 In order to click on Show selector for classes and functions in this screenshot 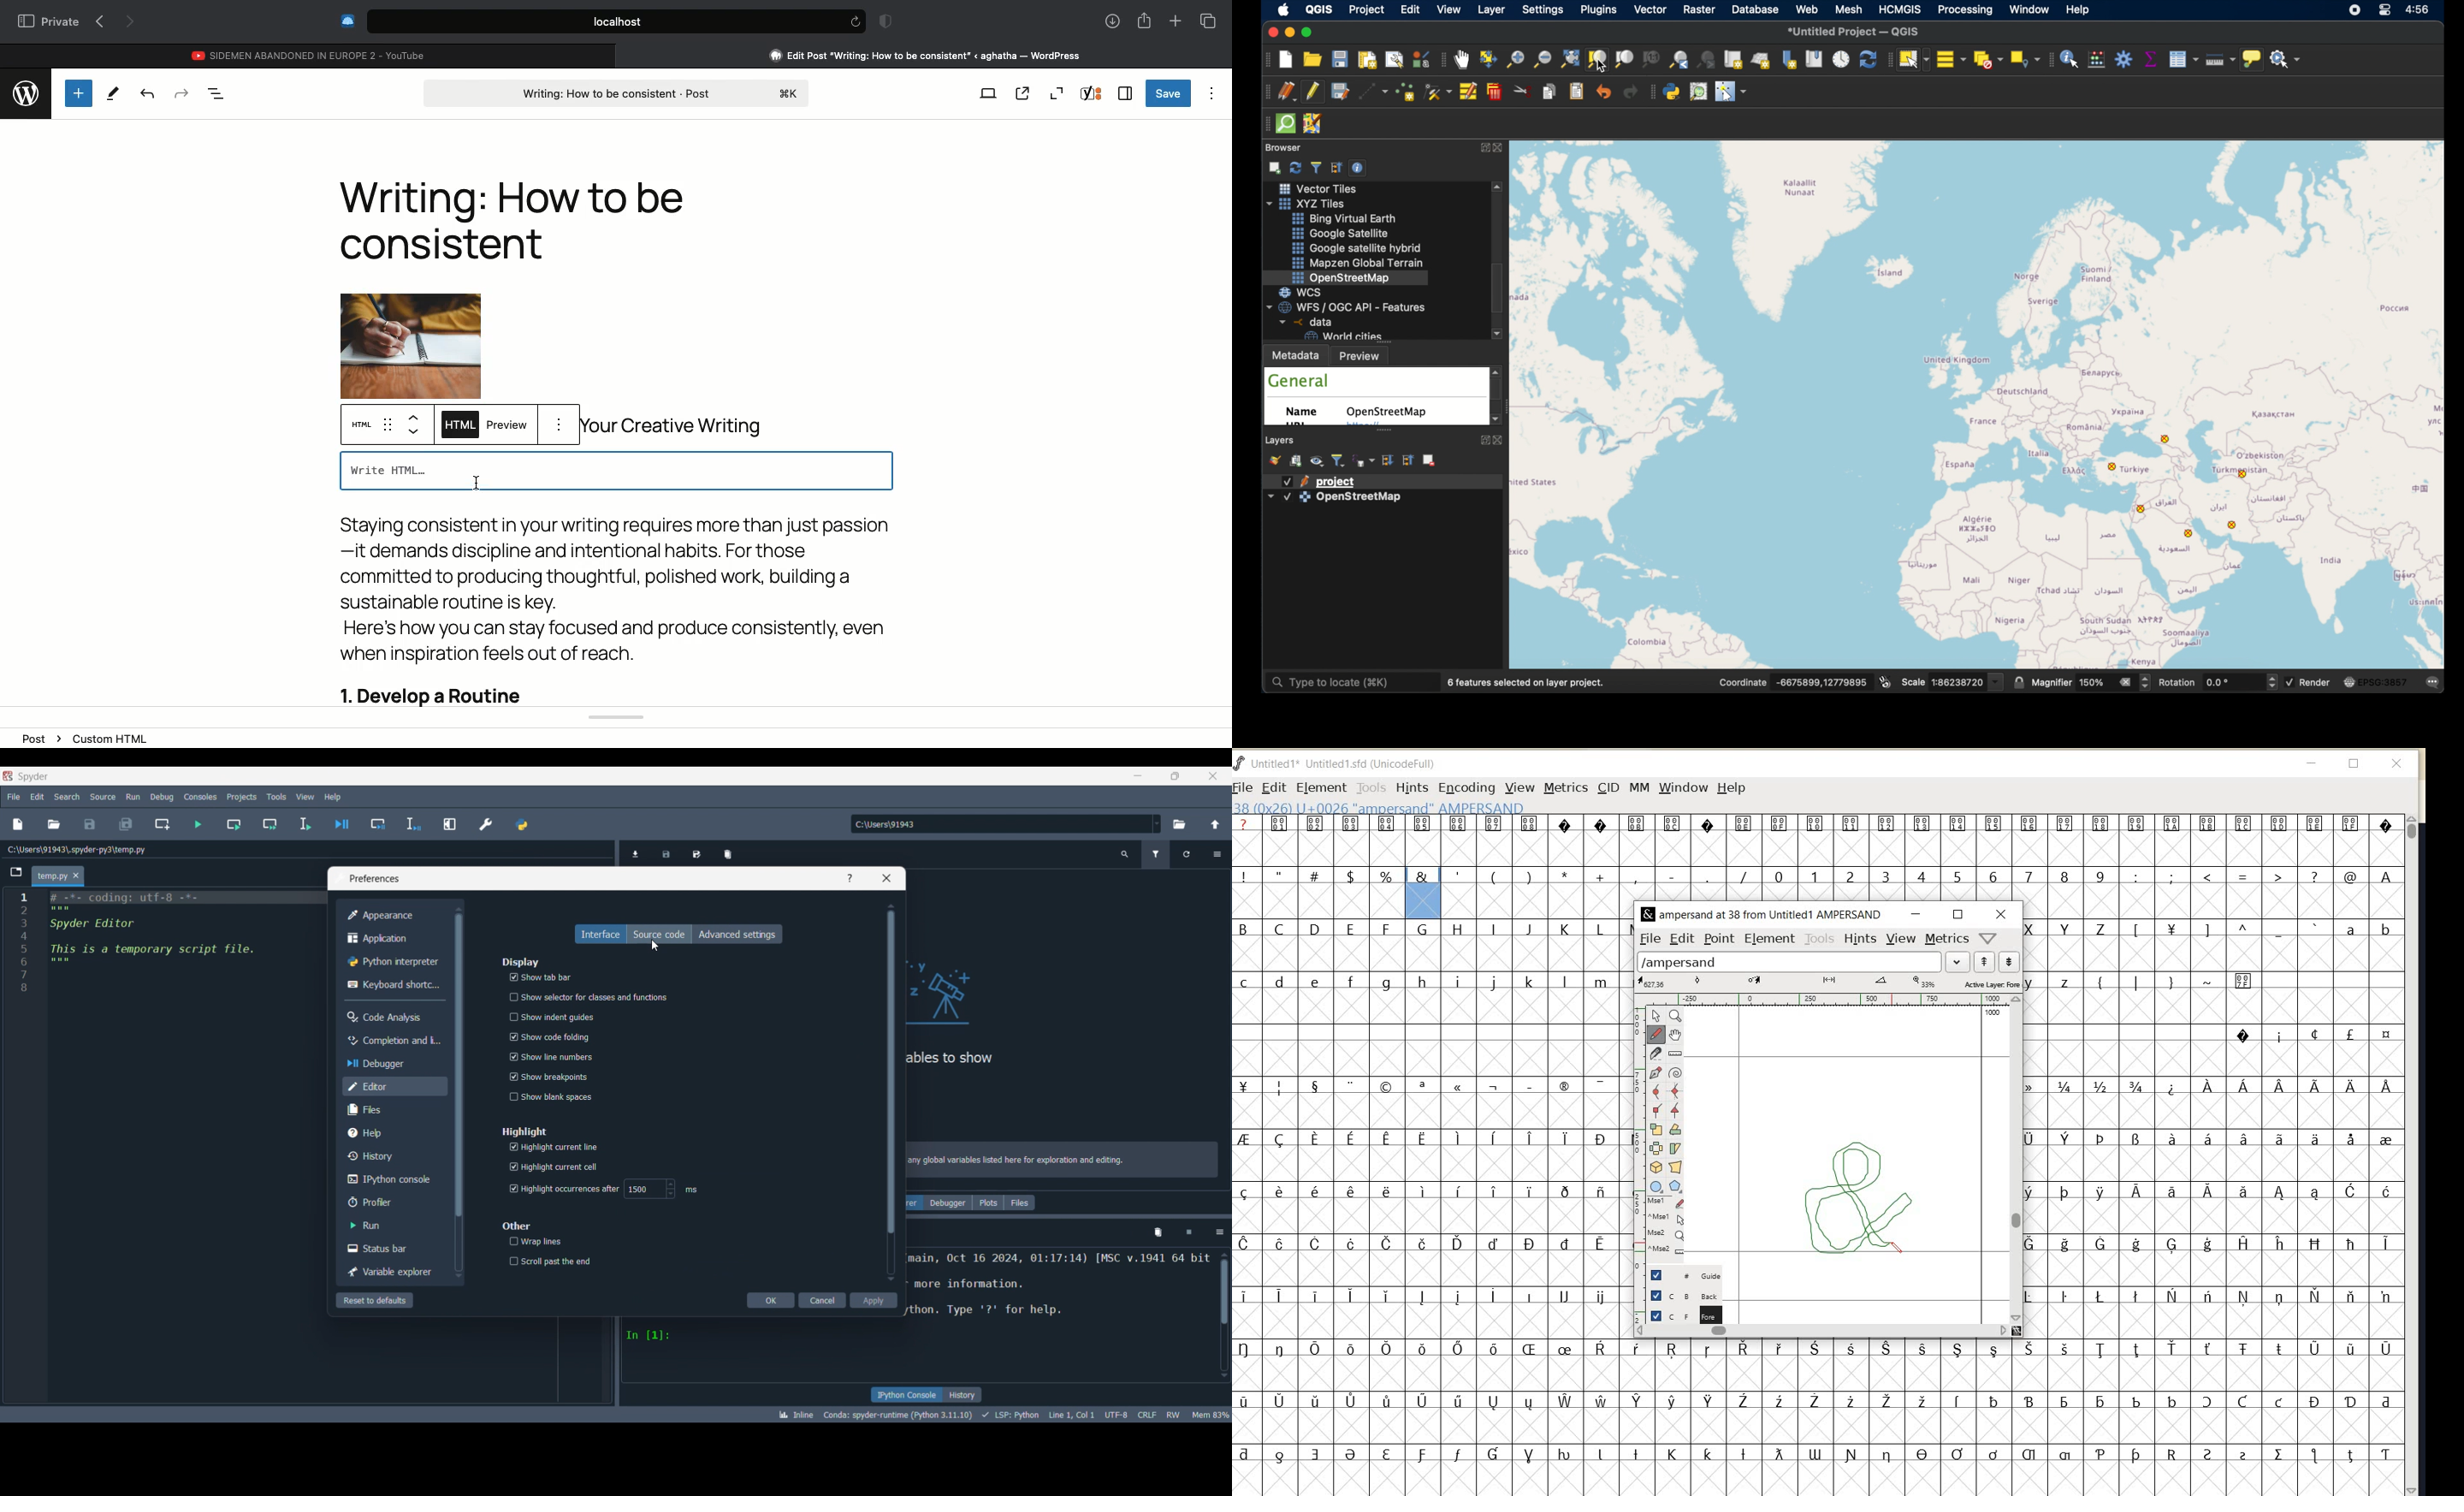, I will do `click(591, 998)`.